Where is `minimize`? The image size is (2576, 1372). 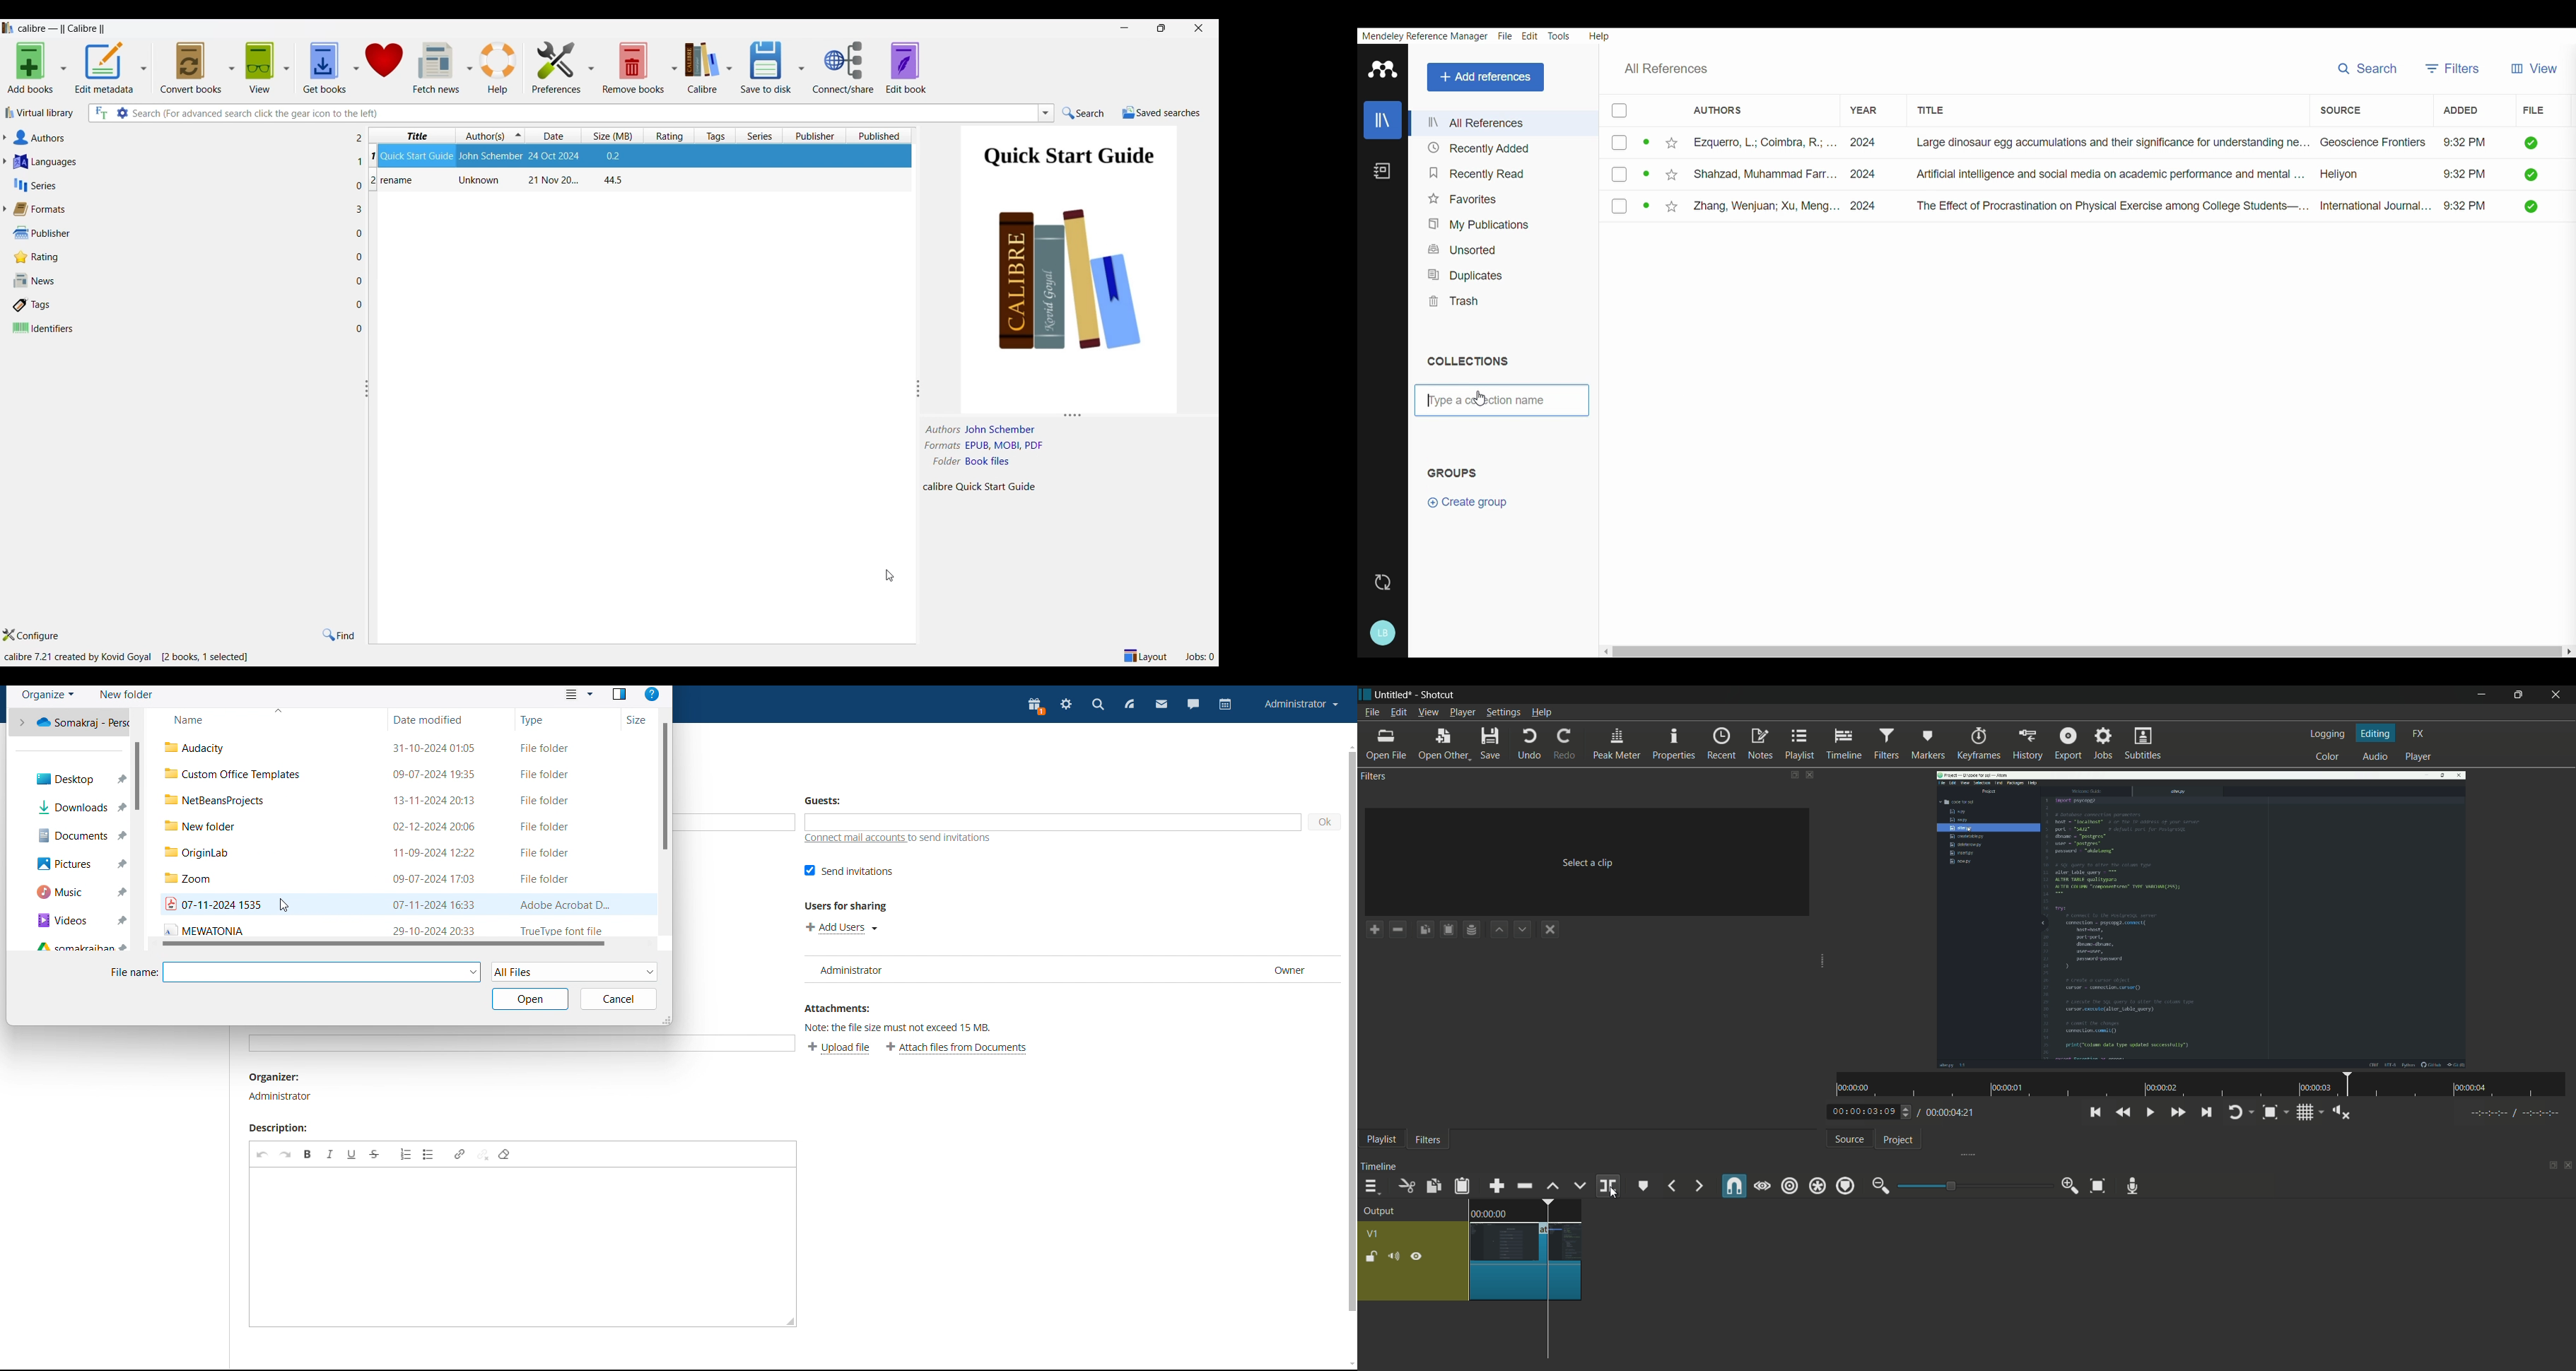 minimize is located at coordinates (2480, 695).